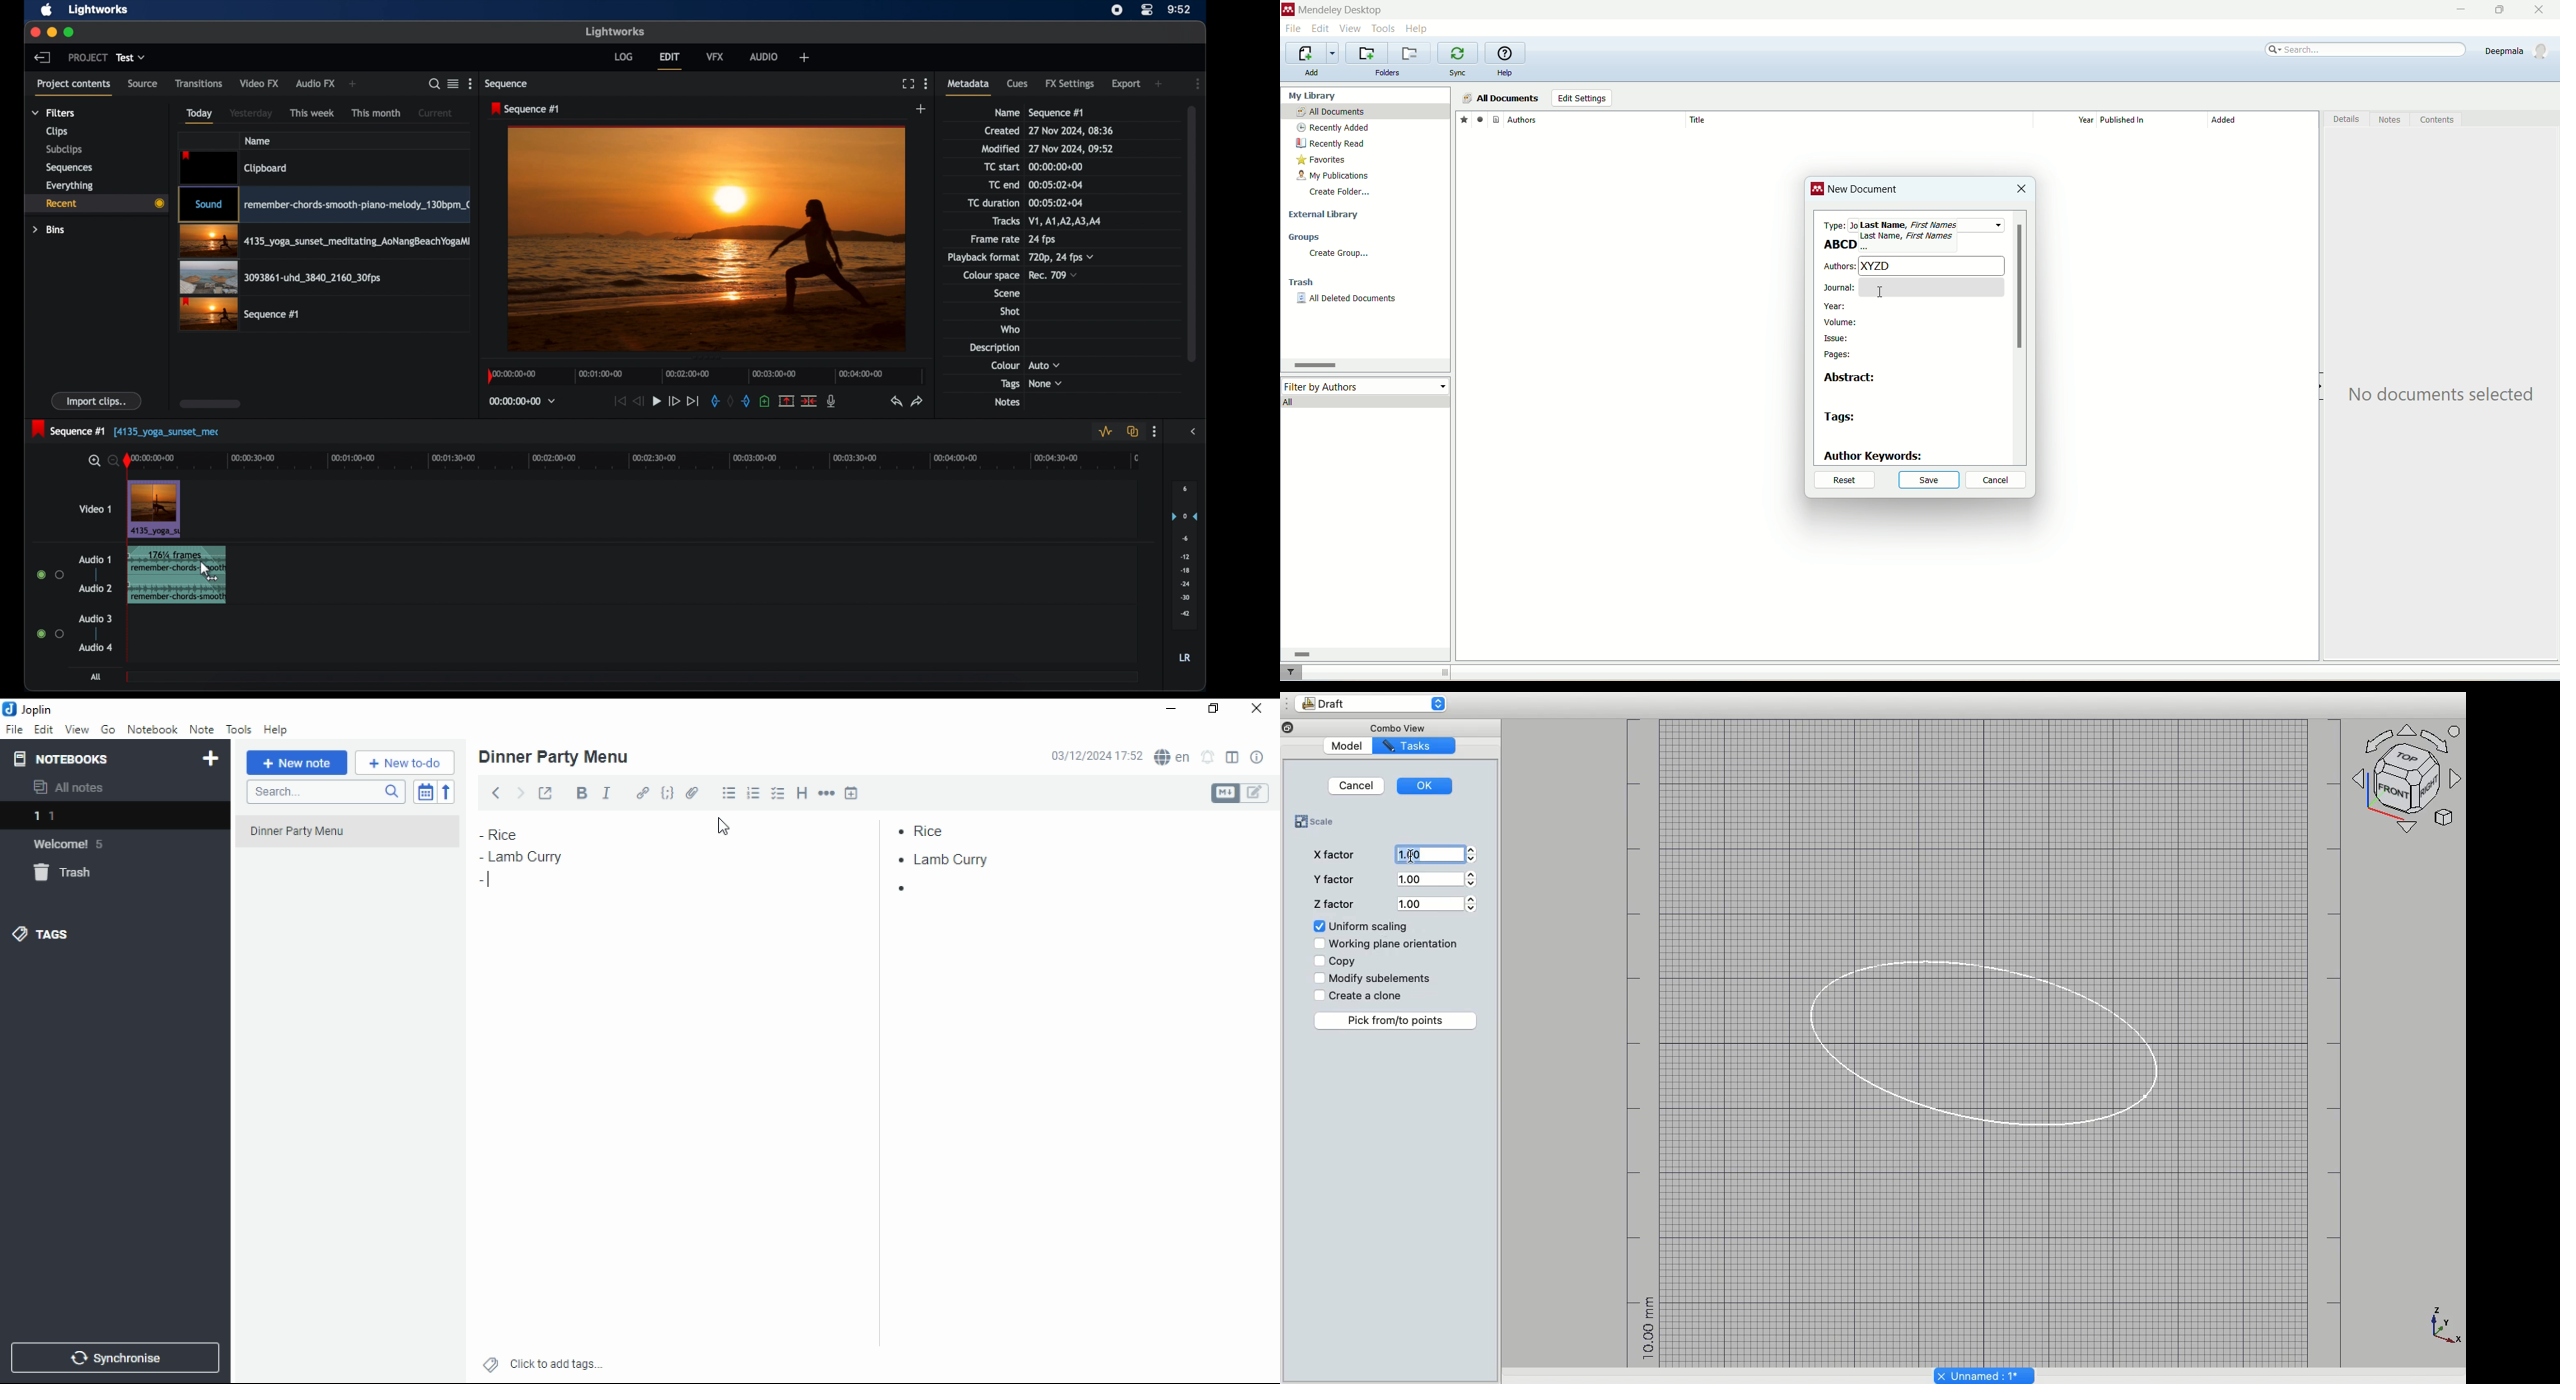 The image size is (2576, 1400). Describe the element at coordinates (296, 763) in the screenshot. I see `new note` at that location.